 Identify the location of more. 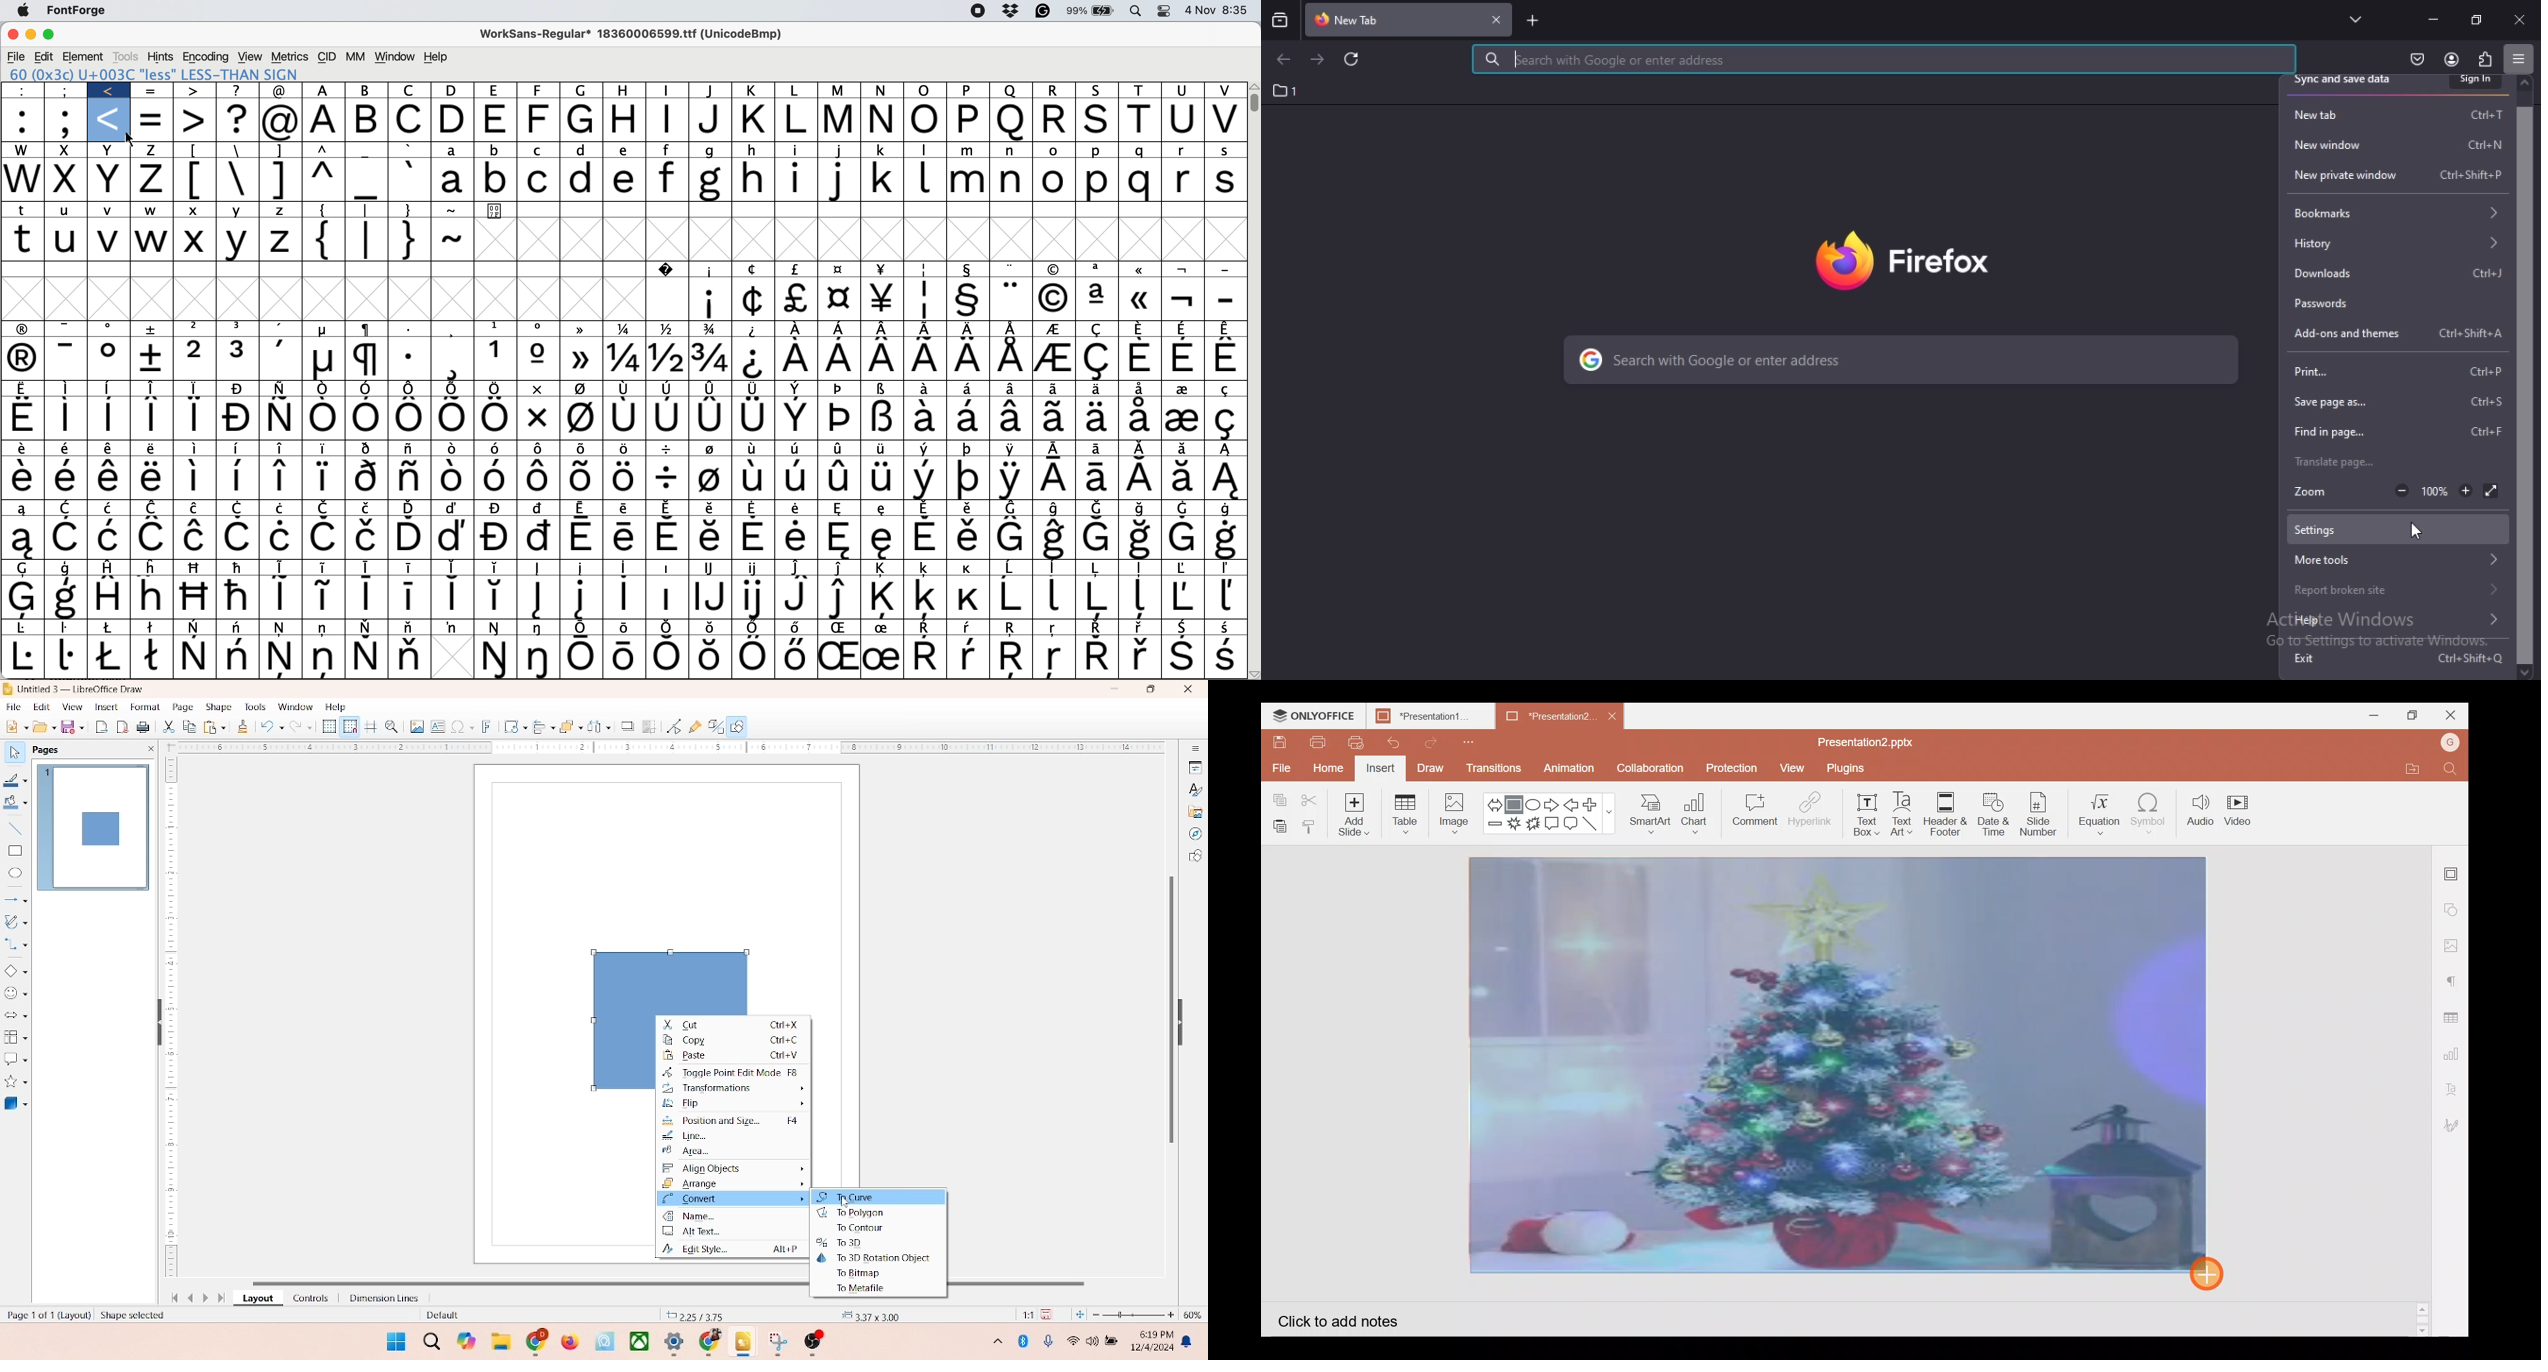
(995, 1340).